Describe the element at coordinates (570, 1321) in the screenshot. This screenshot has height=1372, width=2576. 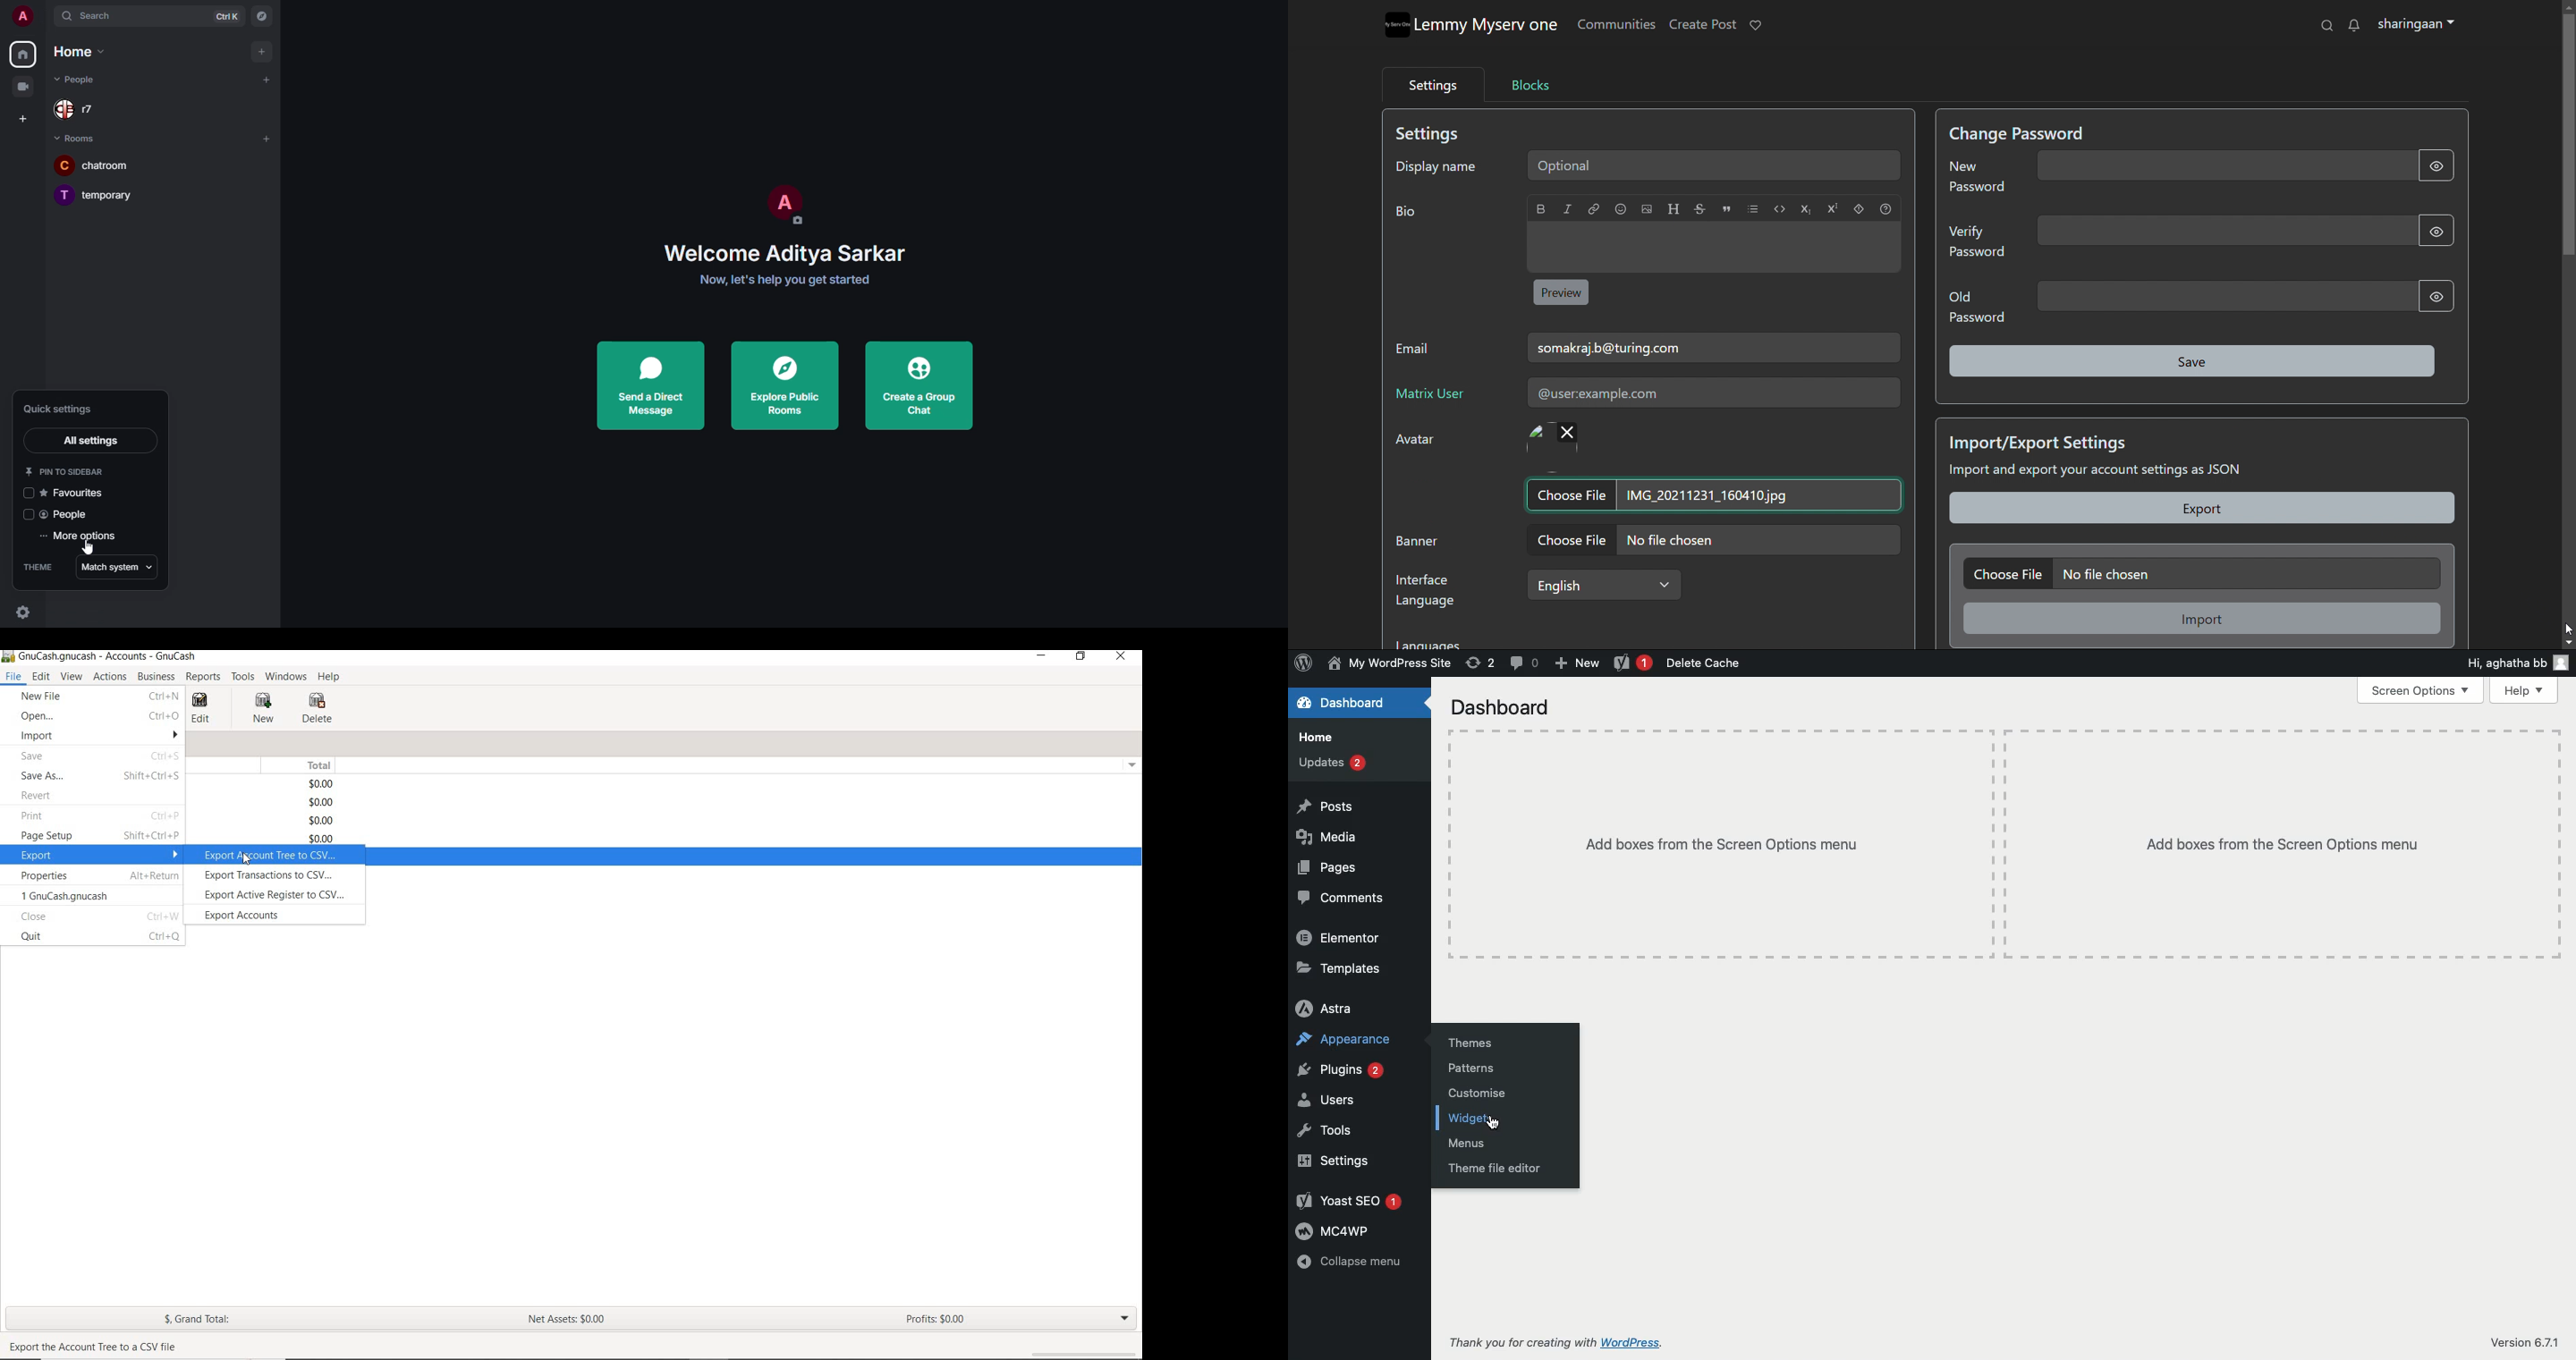
I see `NET ASSETS` at that location.